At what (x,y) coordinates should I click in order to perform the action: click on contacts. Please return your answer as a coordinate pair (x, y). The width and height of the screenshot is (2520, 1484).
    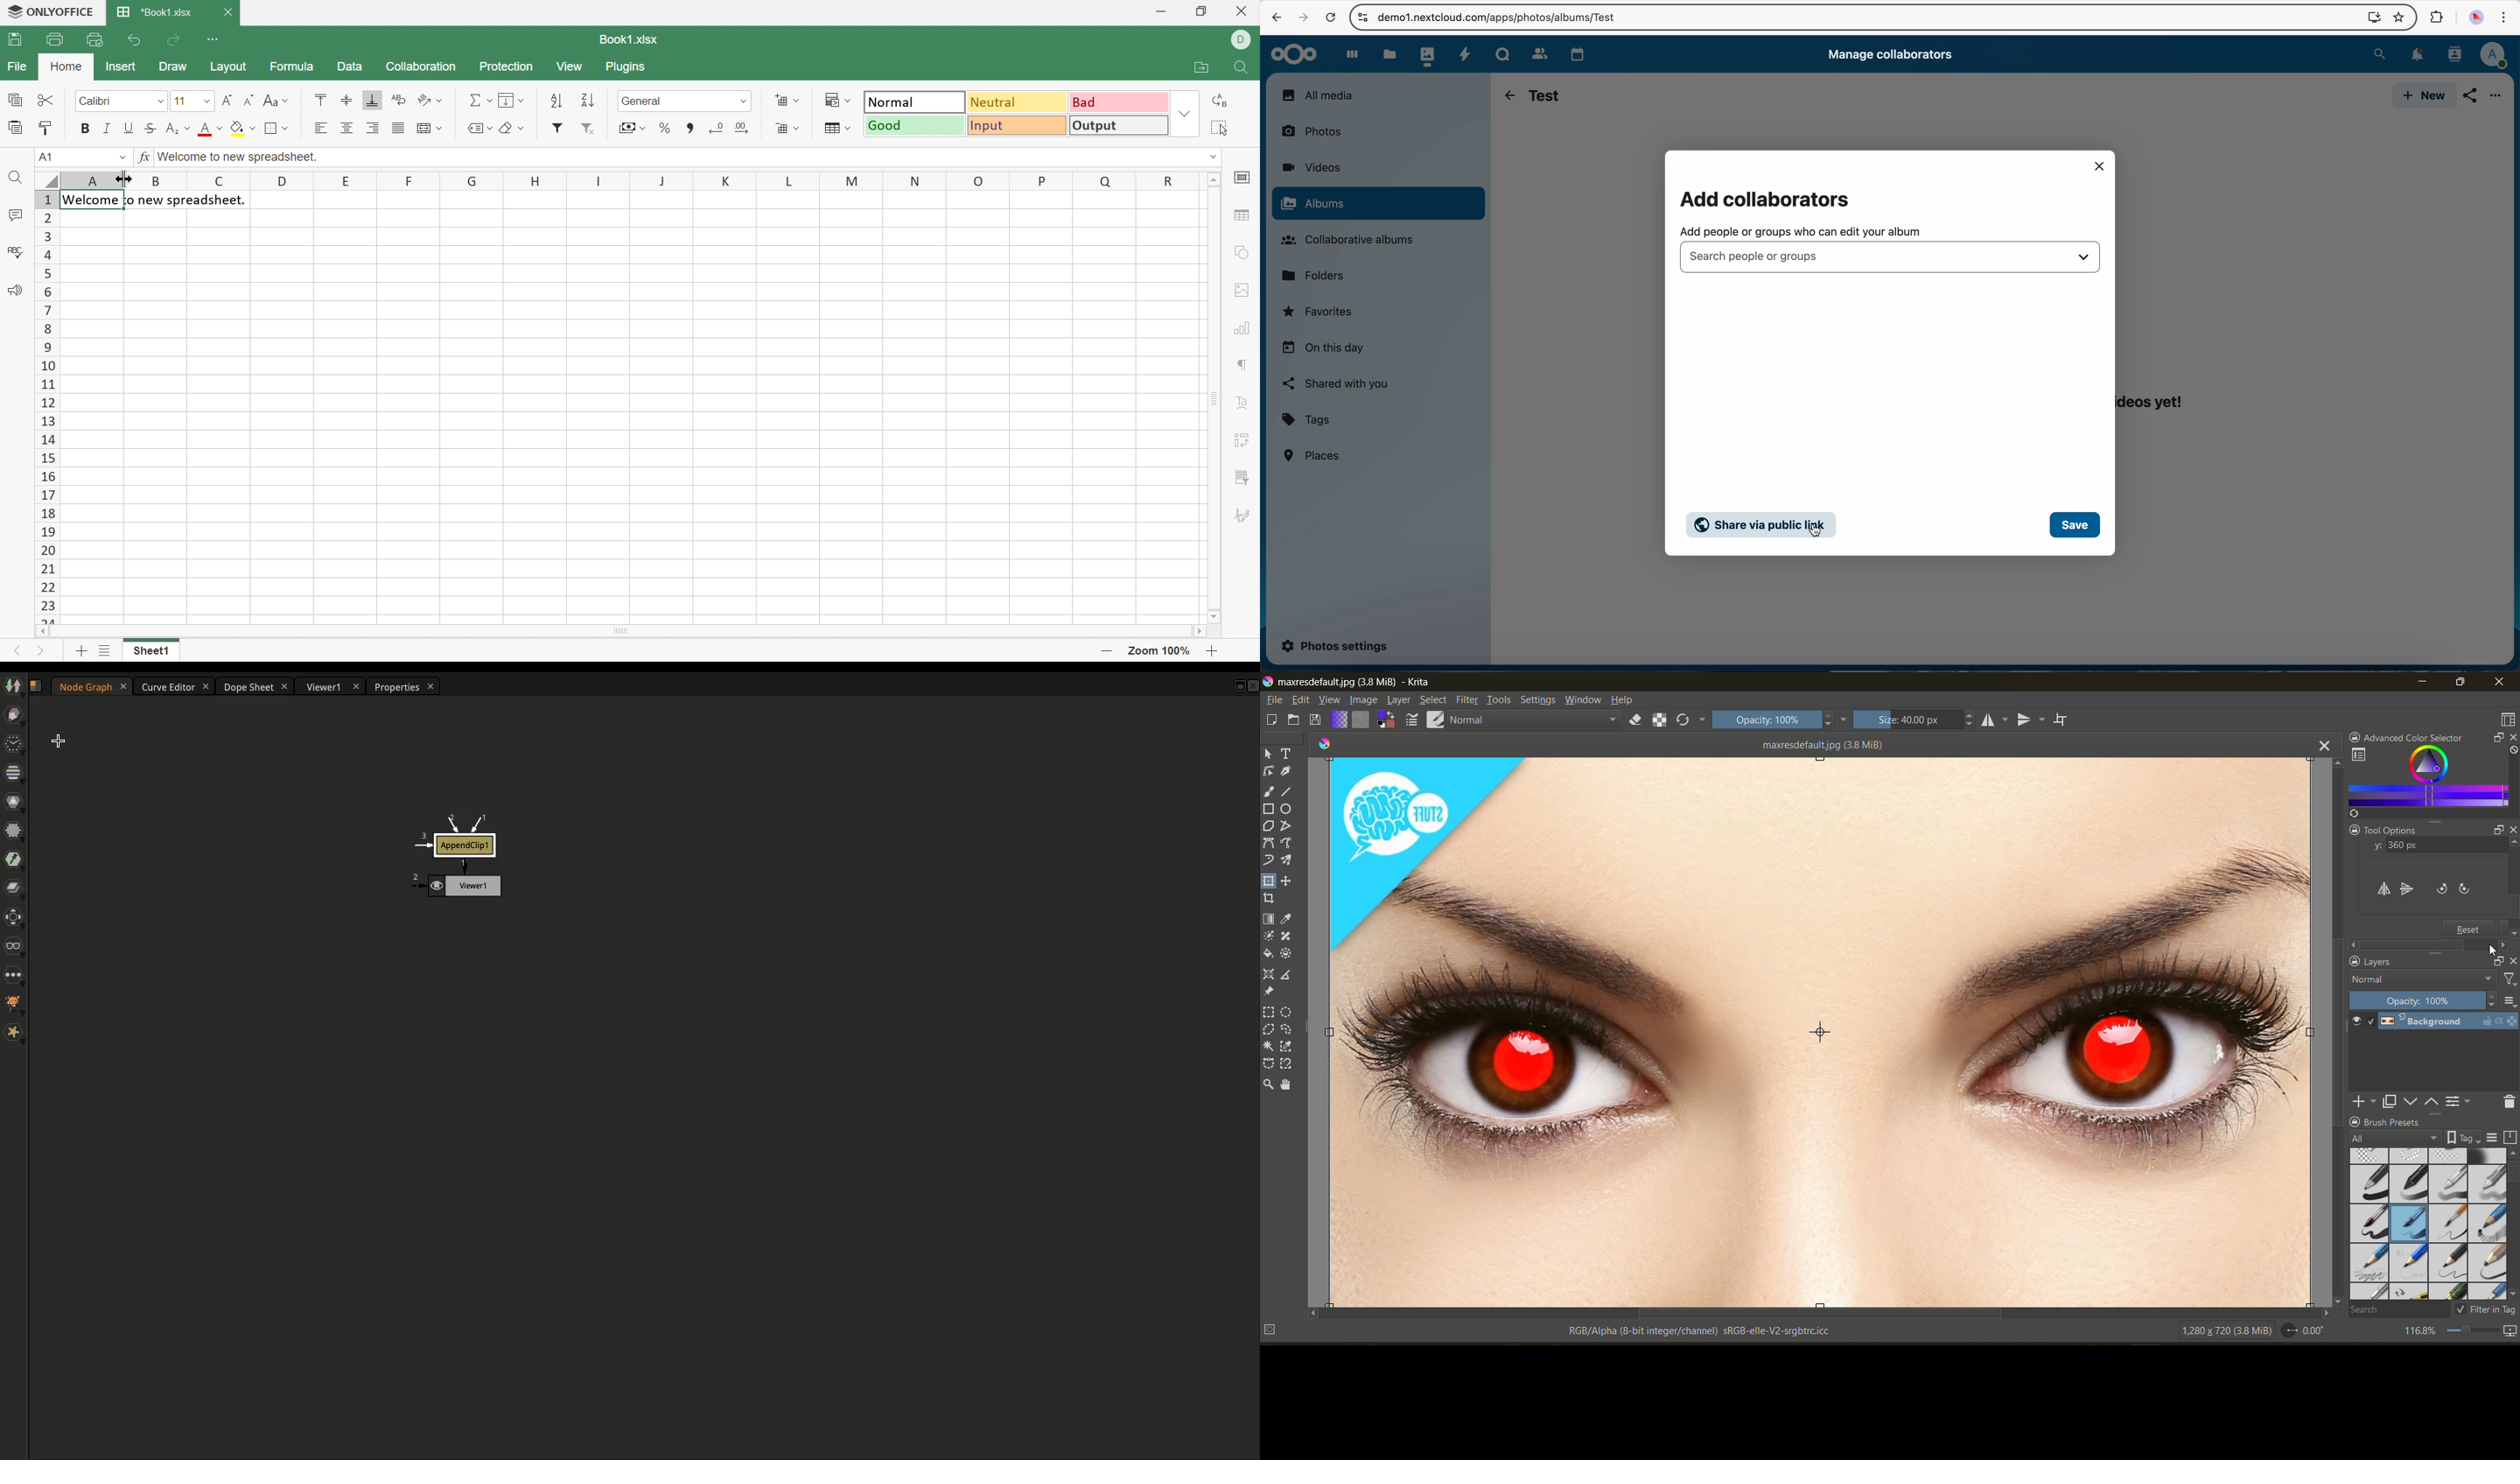
    Looking at the image, I should click on (2452, 54).